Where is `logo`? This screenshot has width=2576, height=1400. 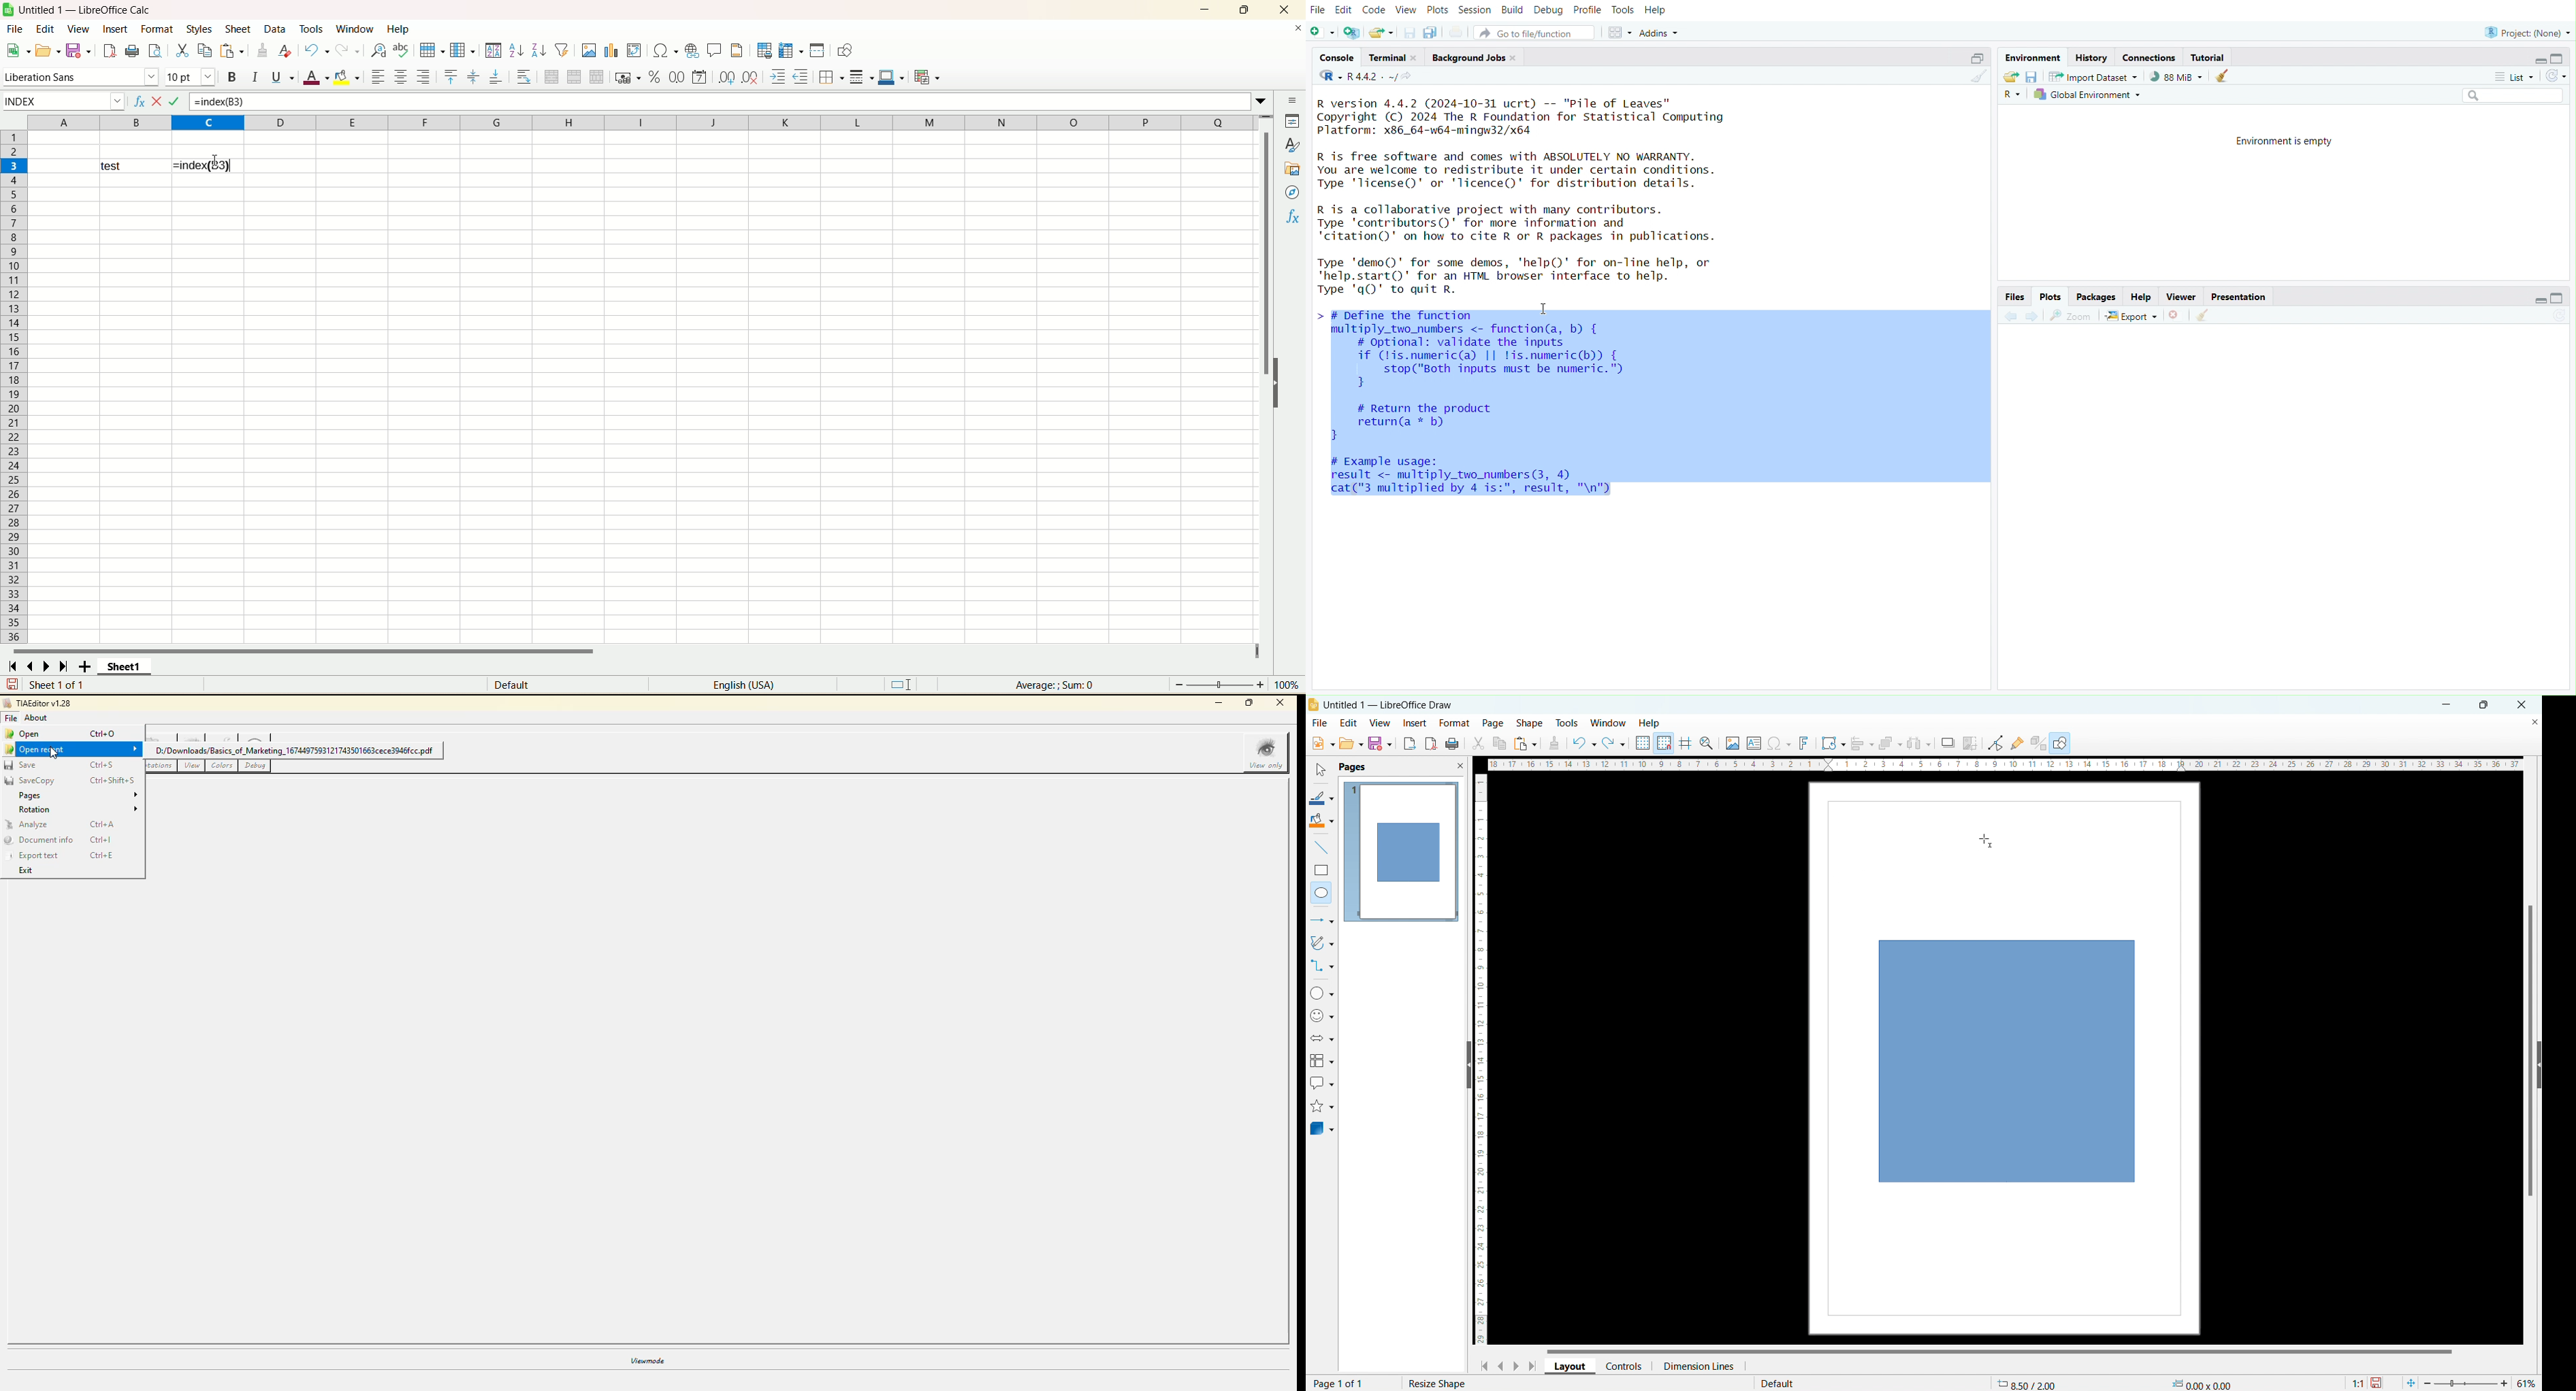
logo is located at coordinates (1313, 705).